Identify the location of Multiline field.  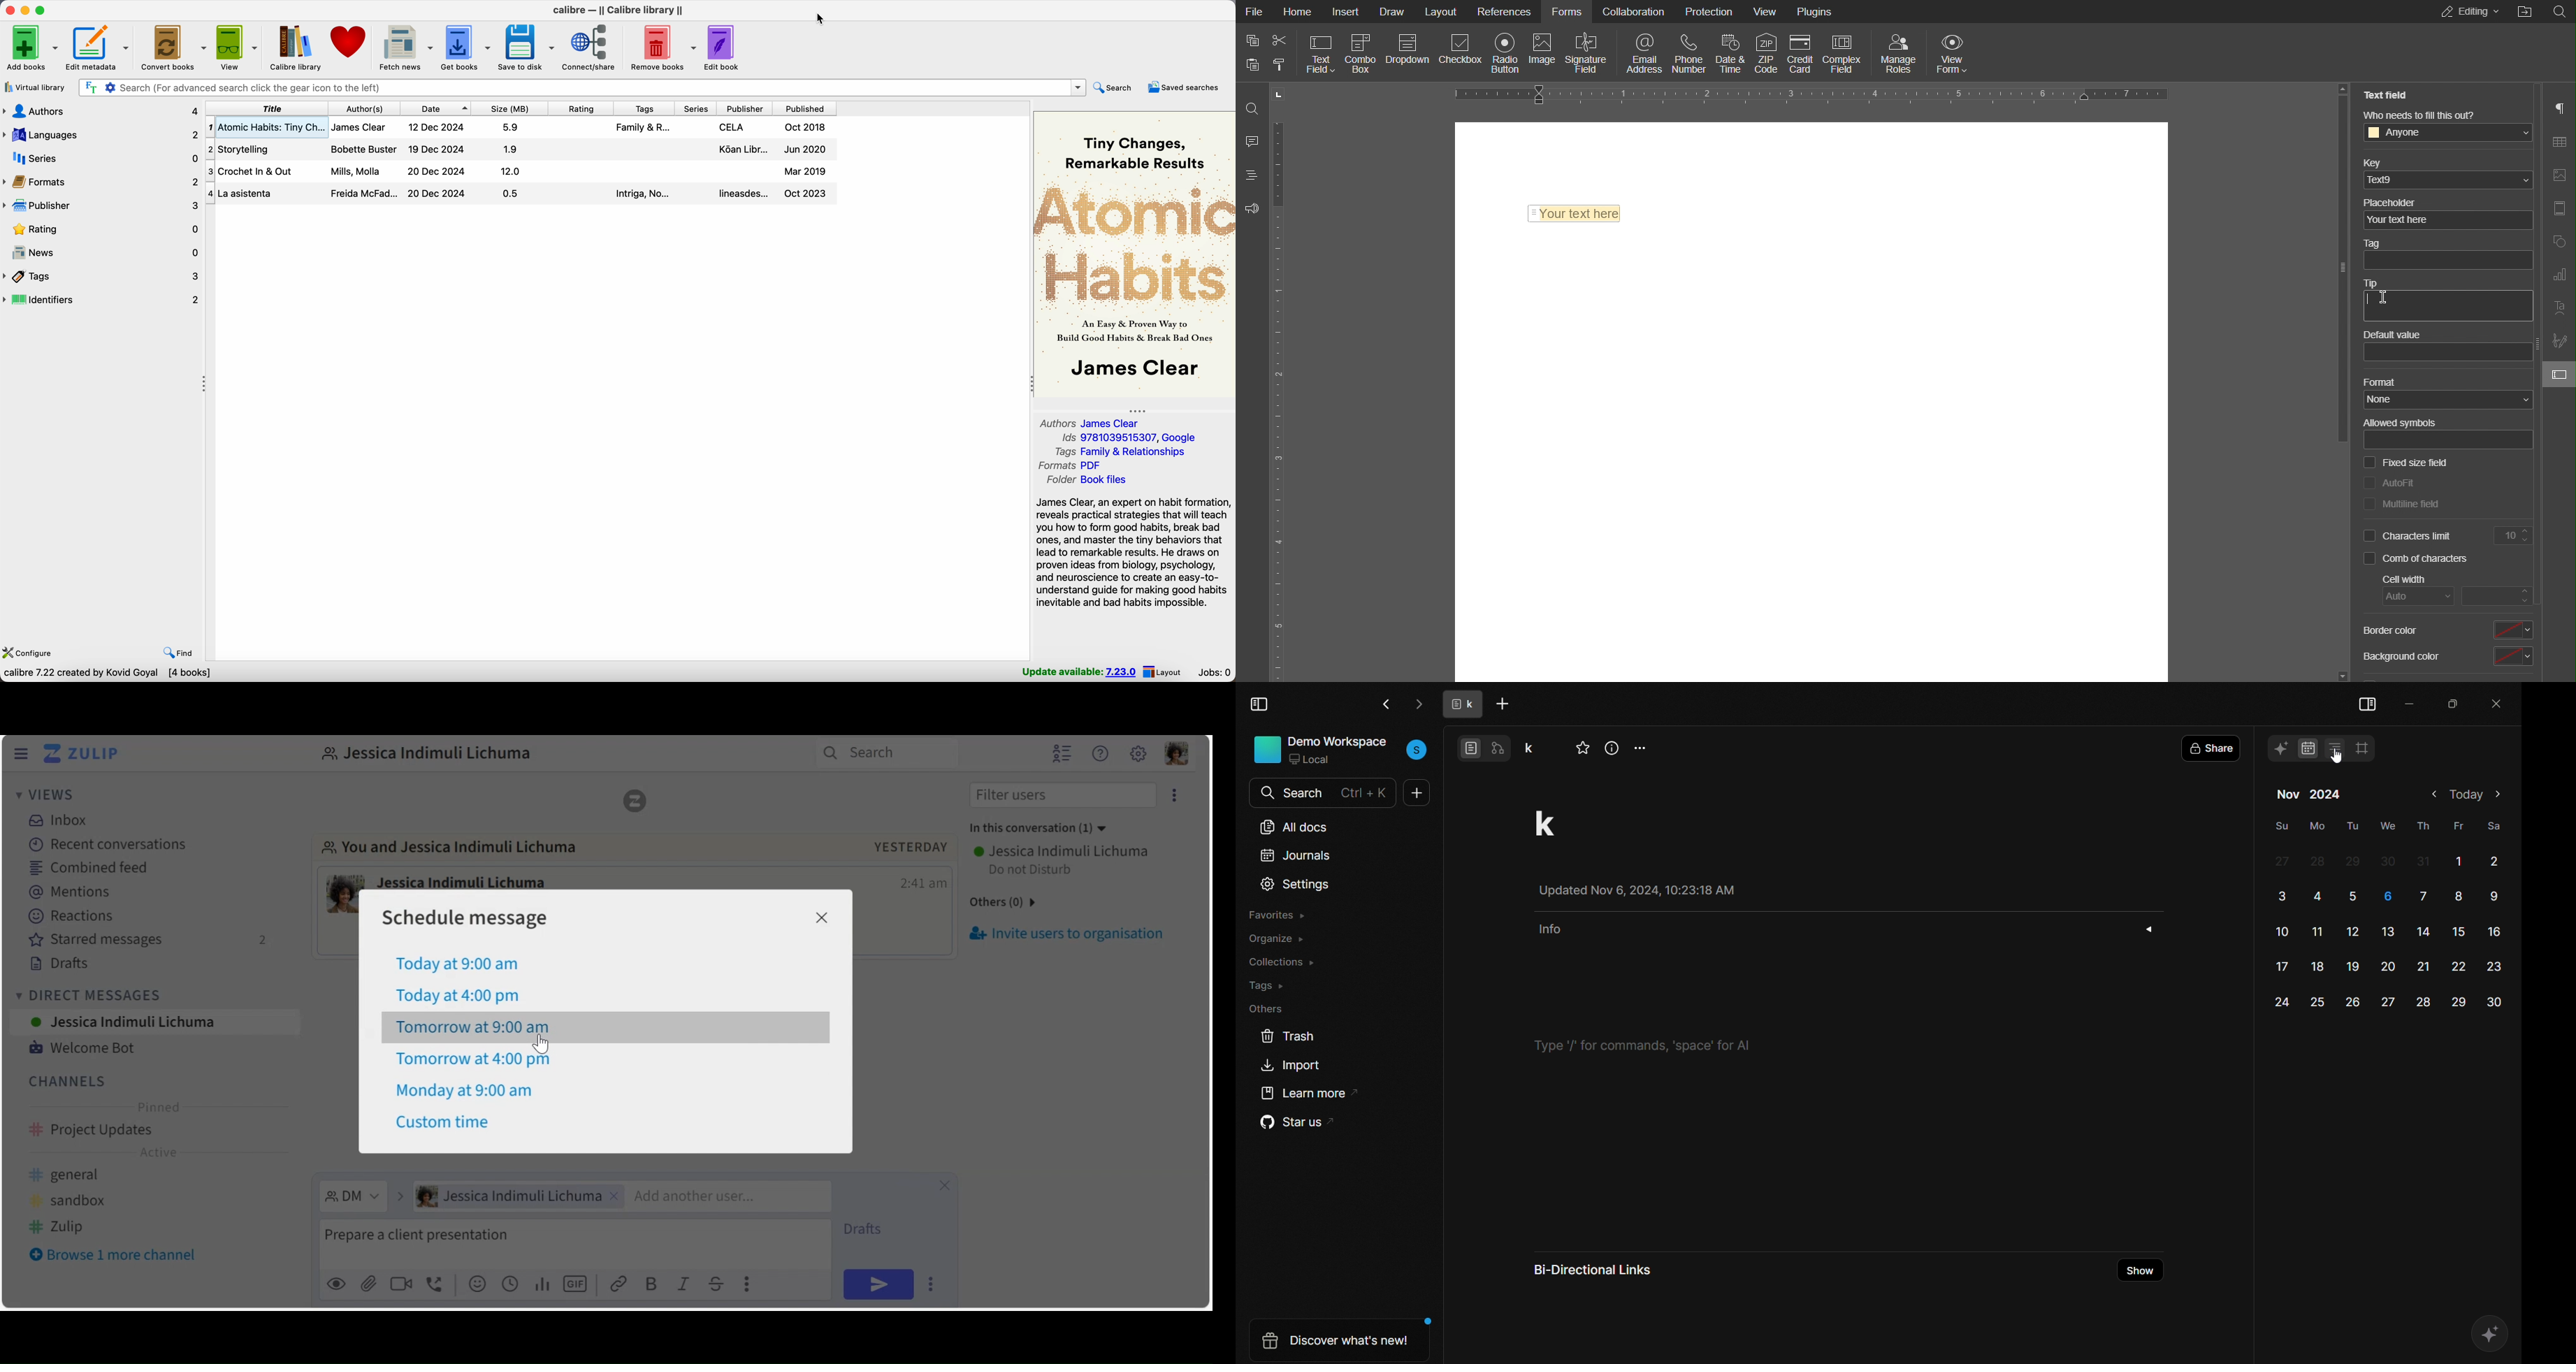
(2412, 502).